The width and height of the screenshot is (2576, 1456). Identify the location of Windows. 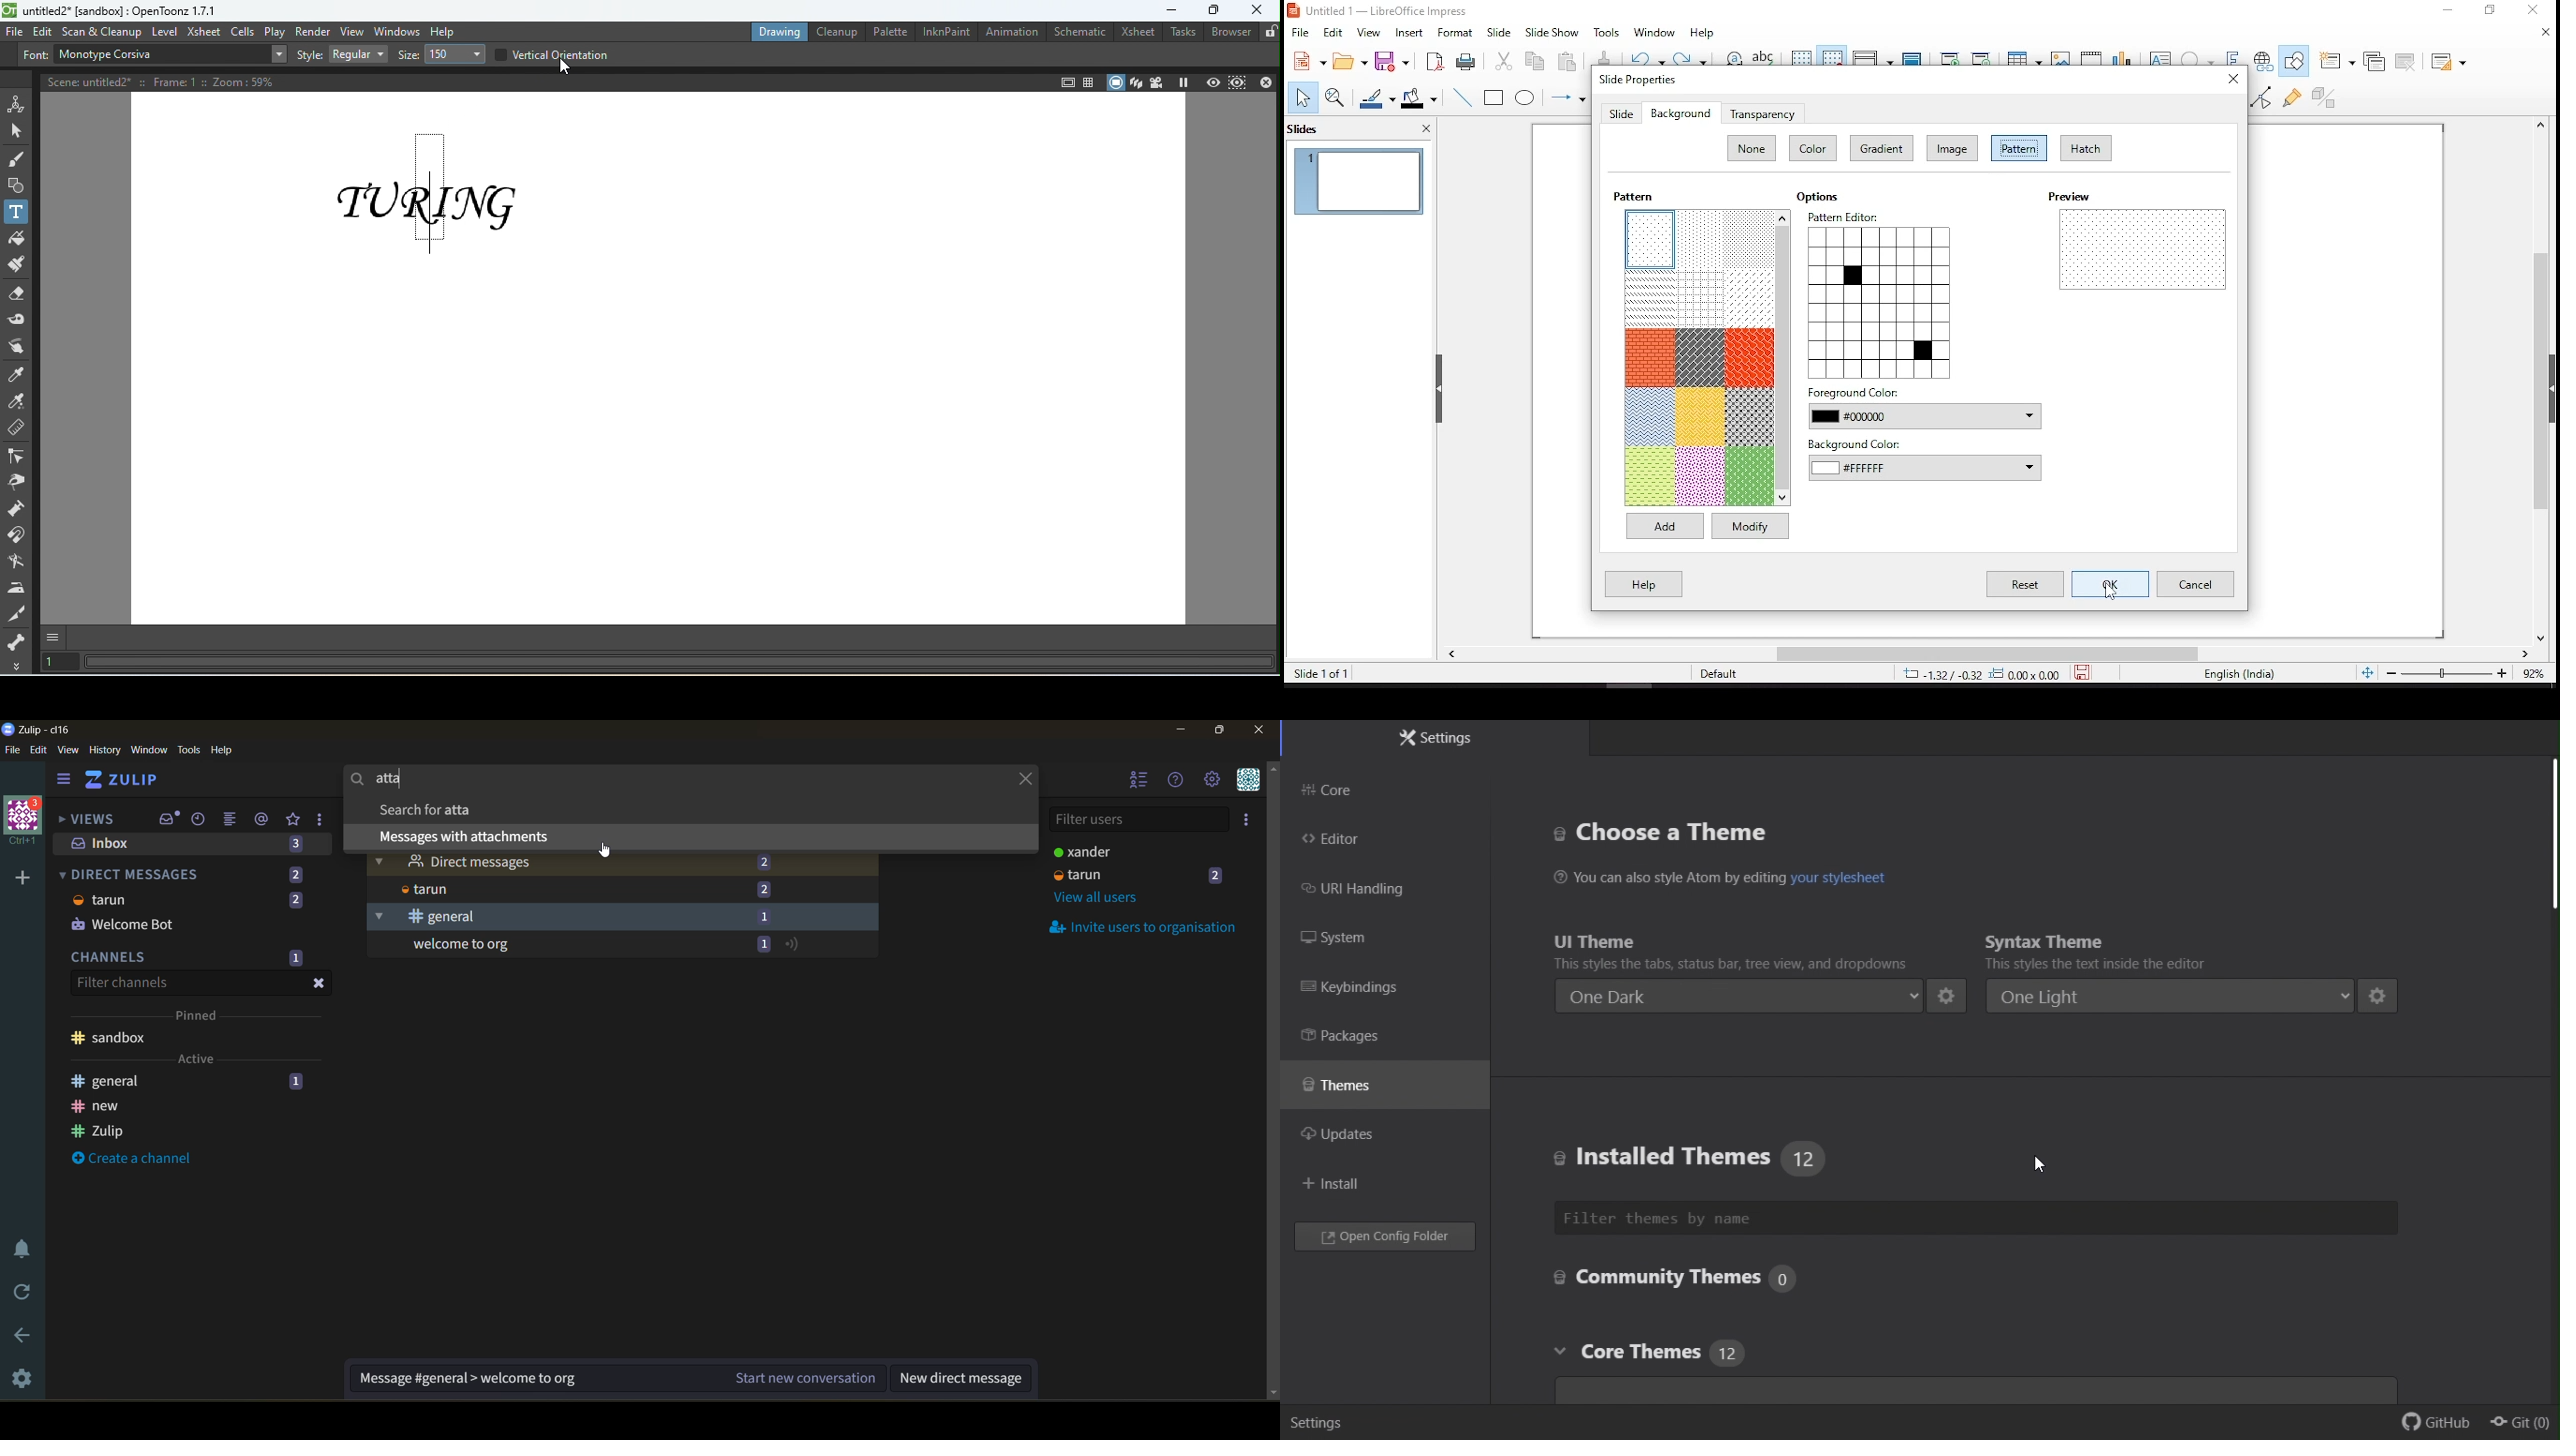
(397, 30).